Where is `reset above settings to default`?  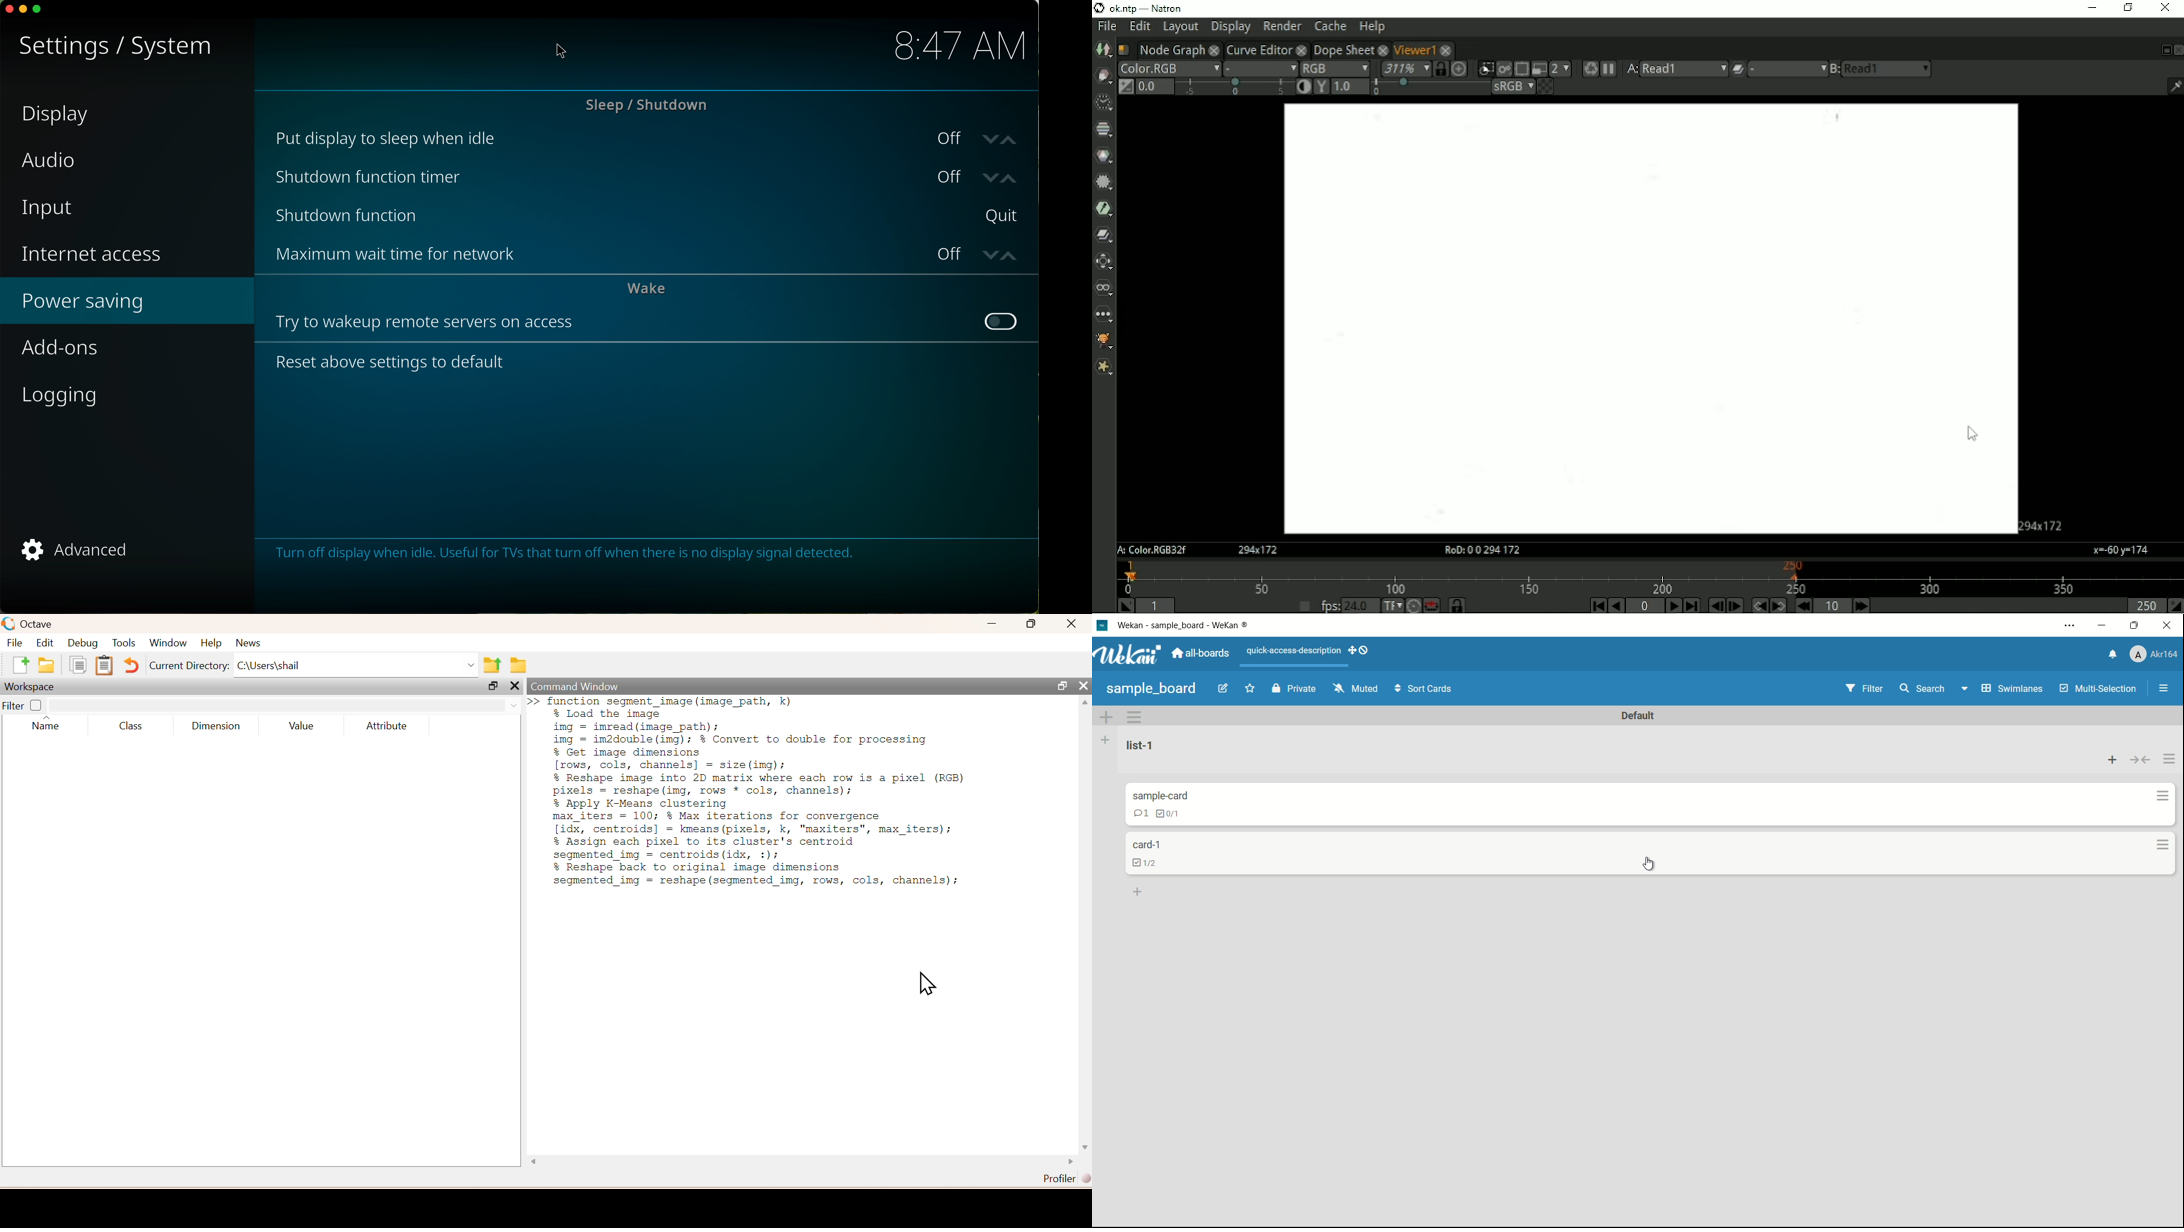
reset above settings to default is located at coordinates (389, 363).